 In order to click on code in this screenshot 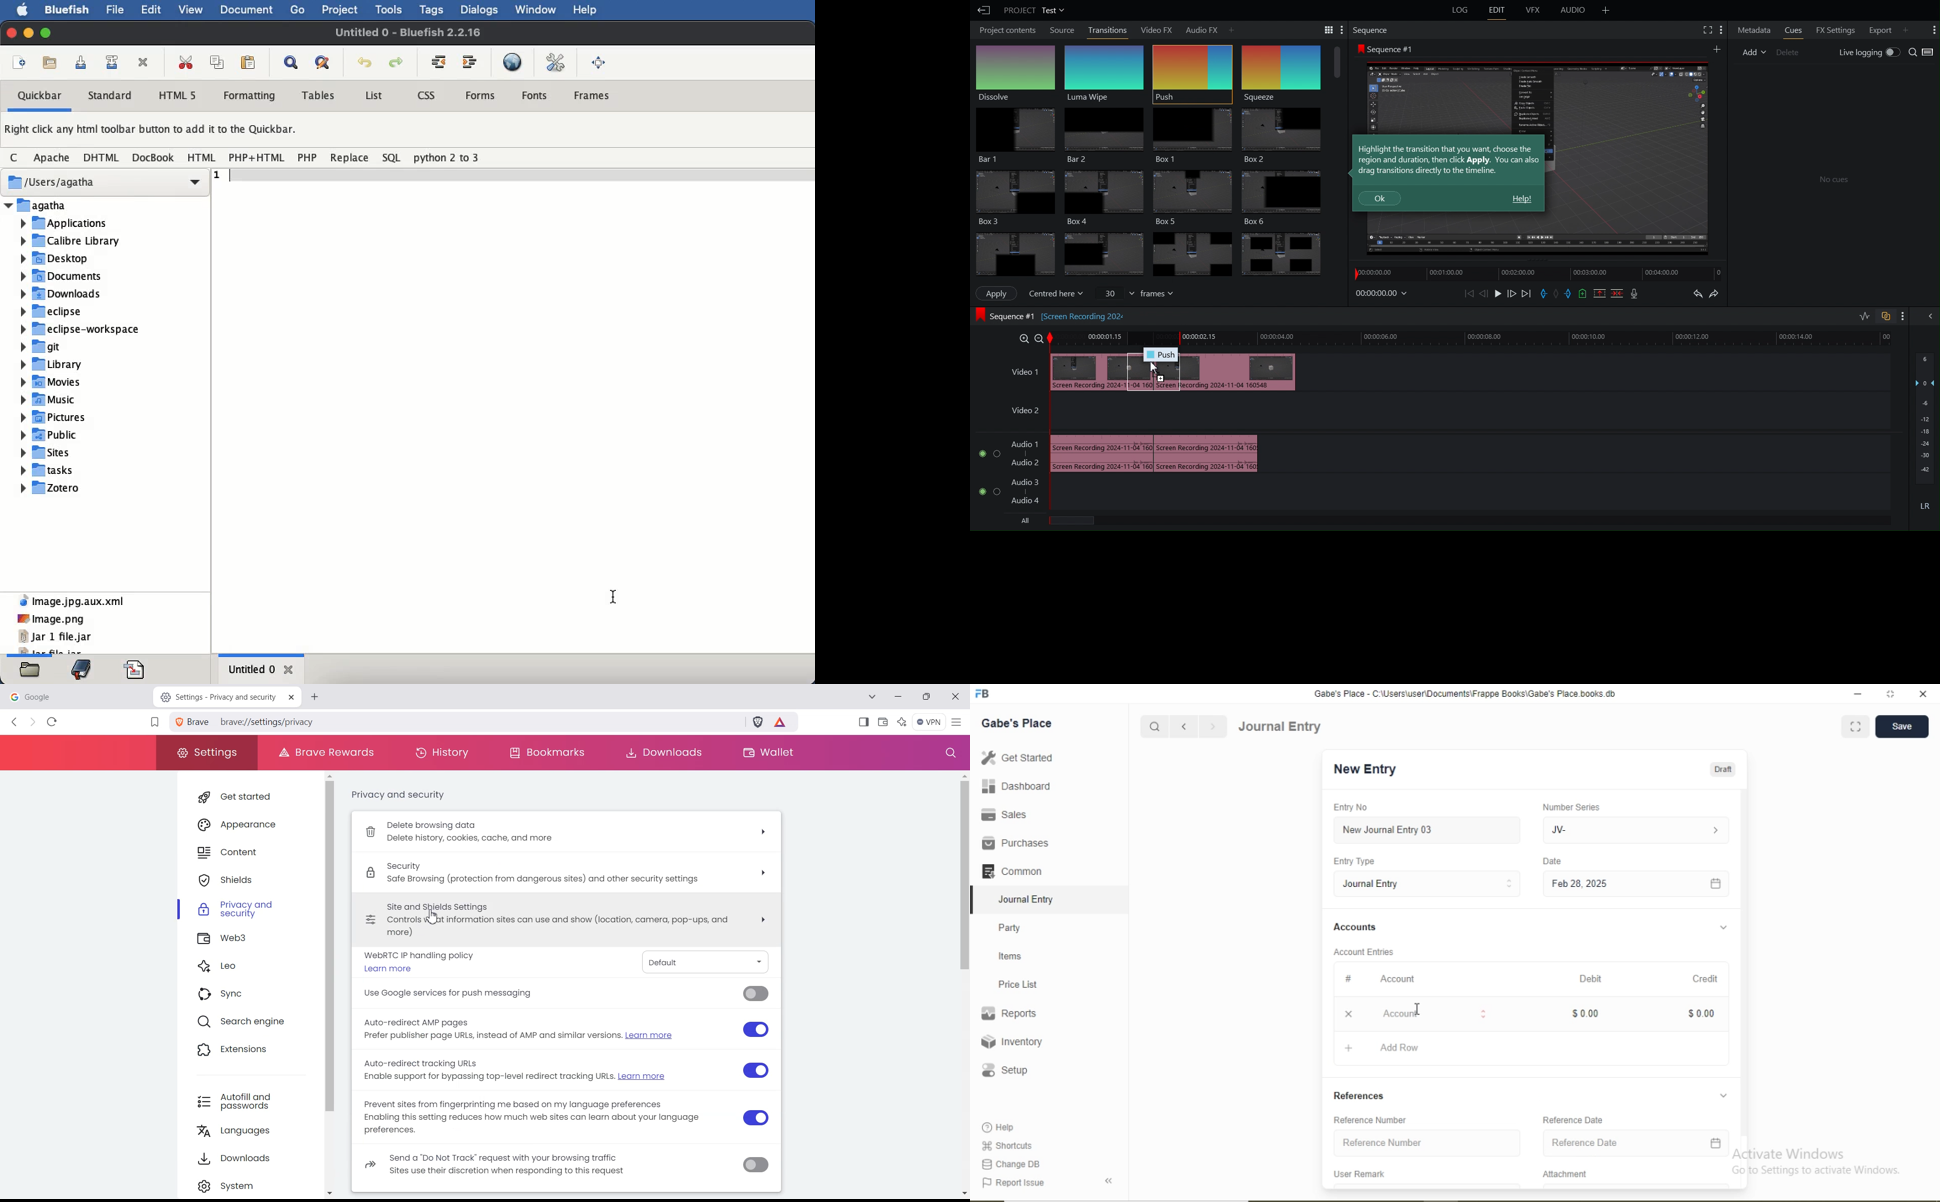, I will do `click(136, 670)`.